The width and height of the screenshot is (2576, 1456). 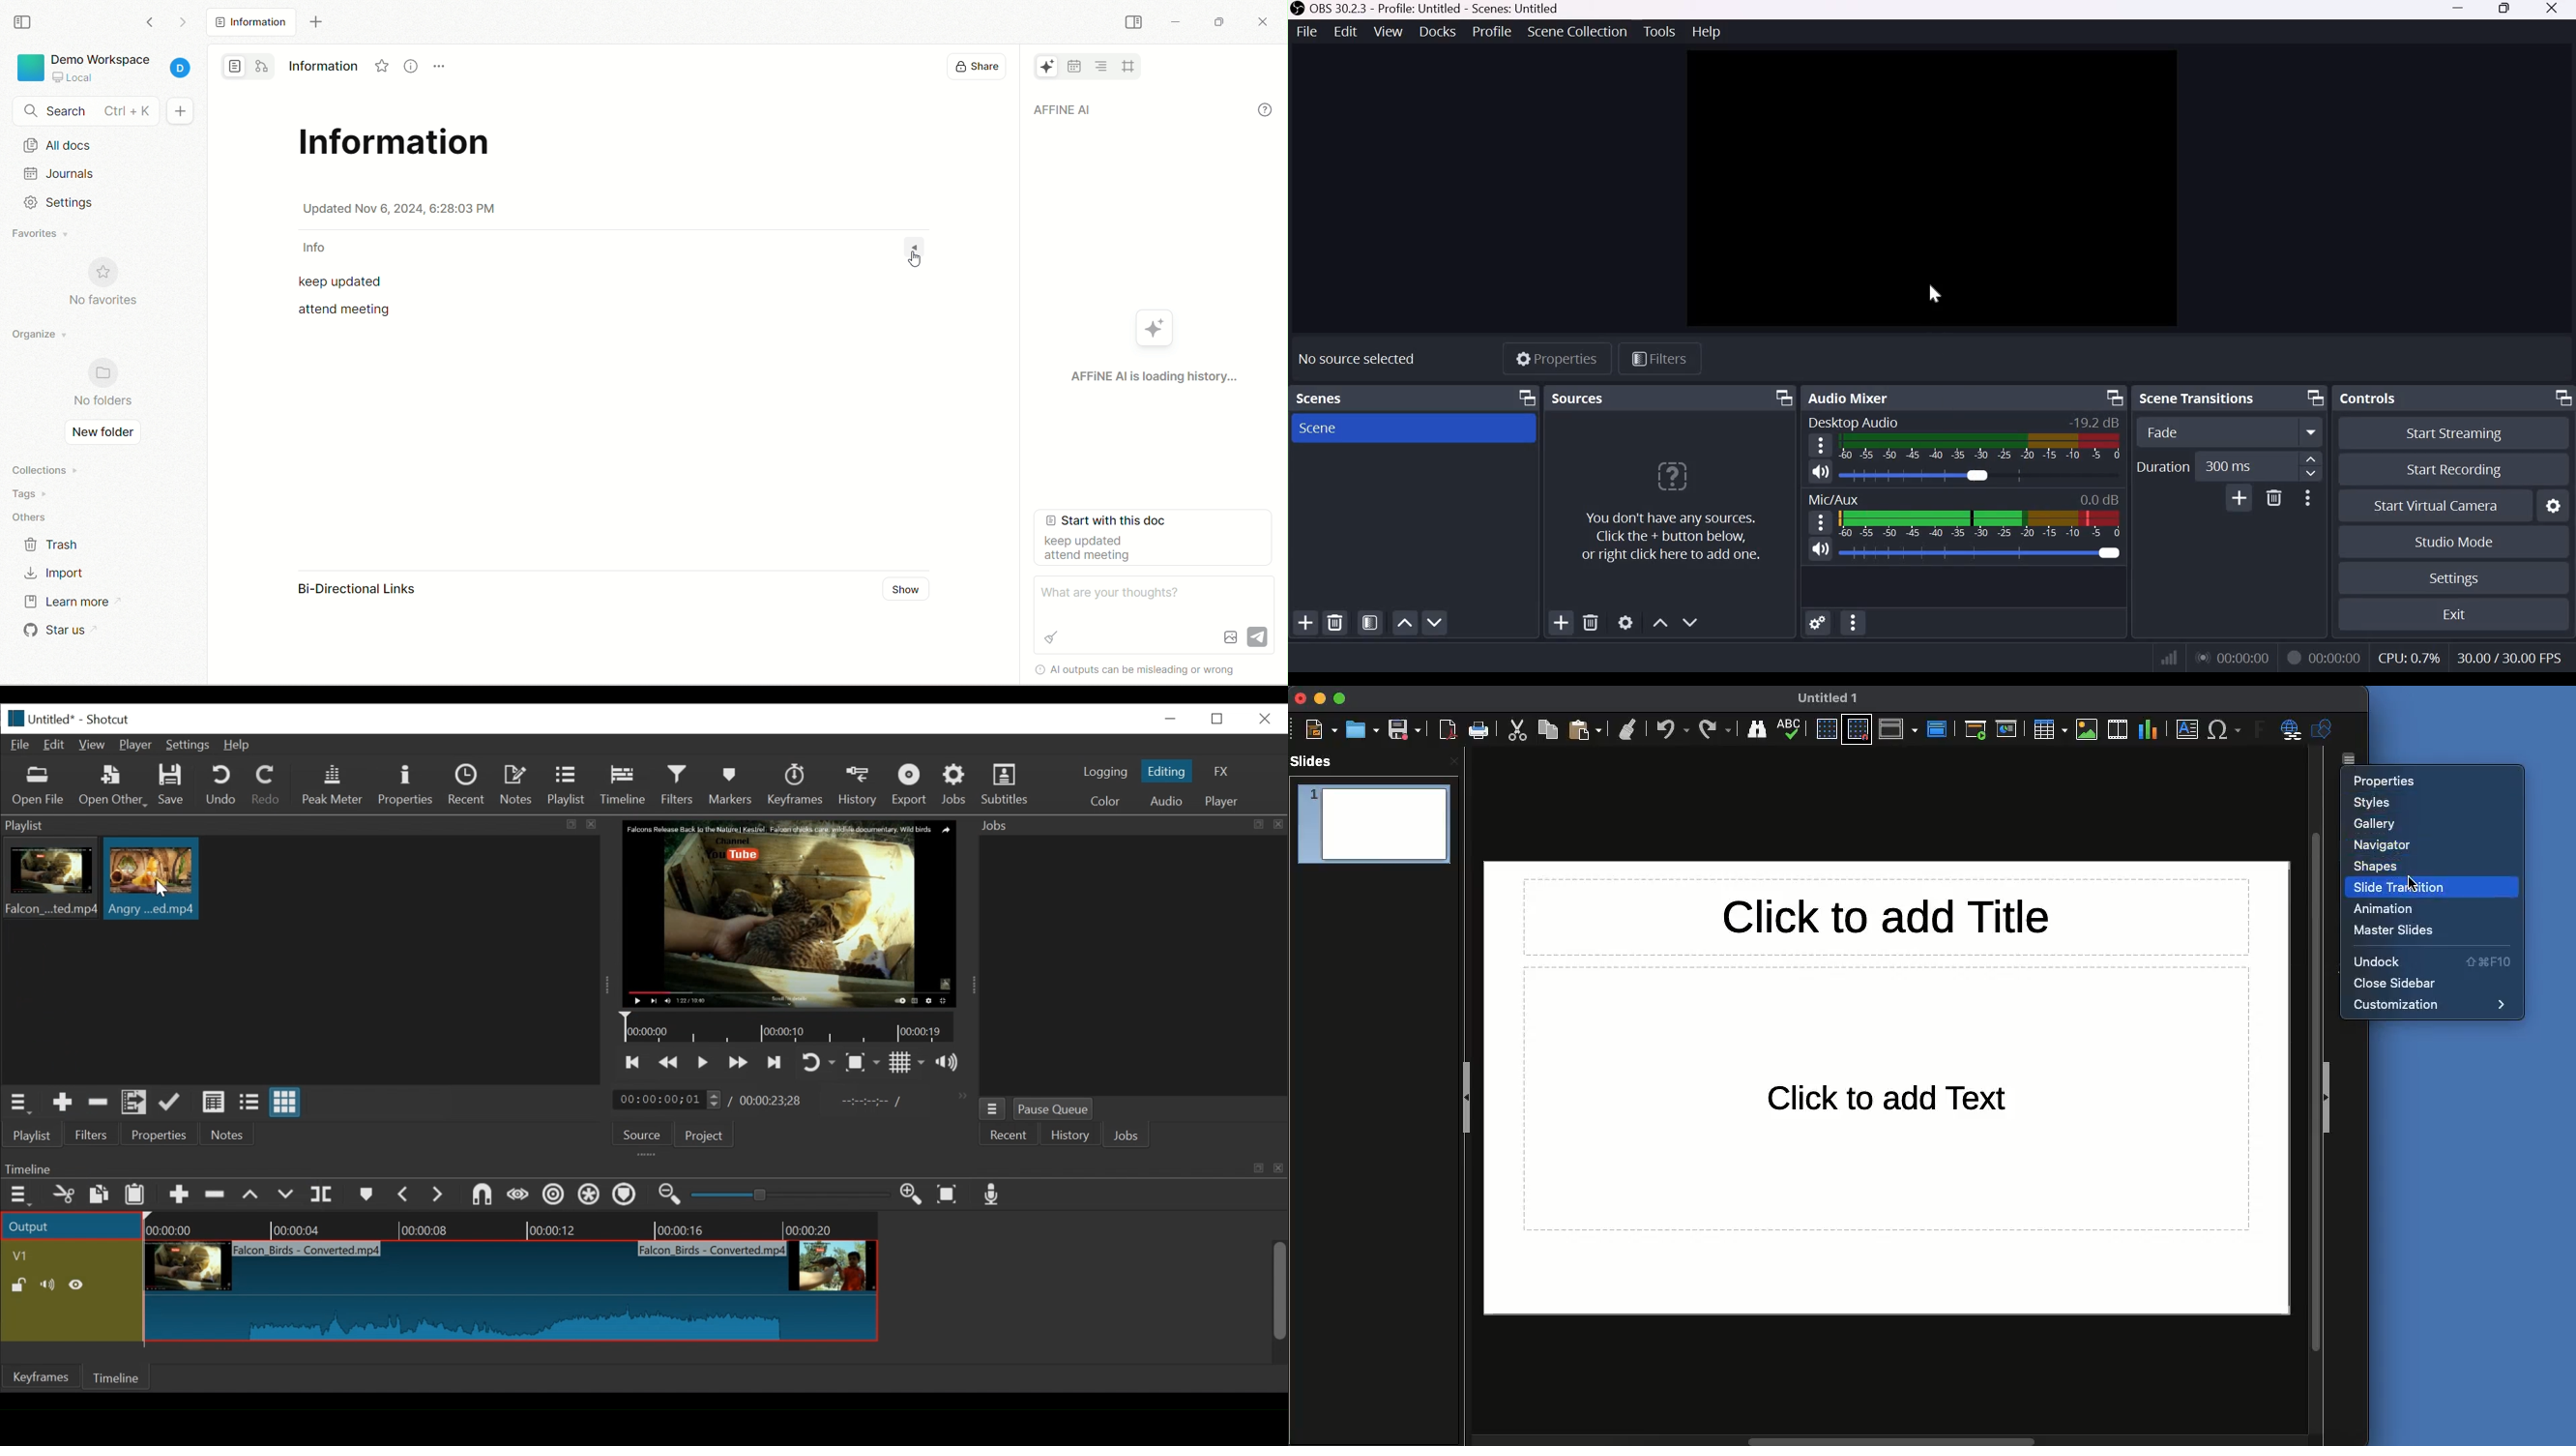 I want to click on markers, so click(x=366, y=1198).